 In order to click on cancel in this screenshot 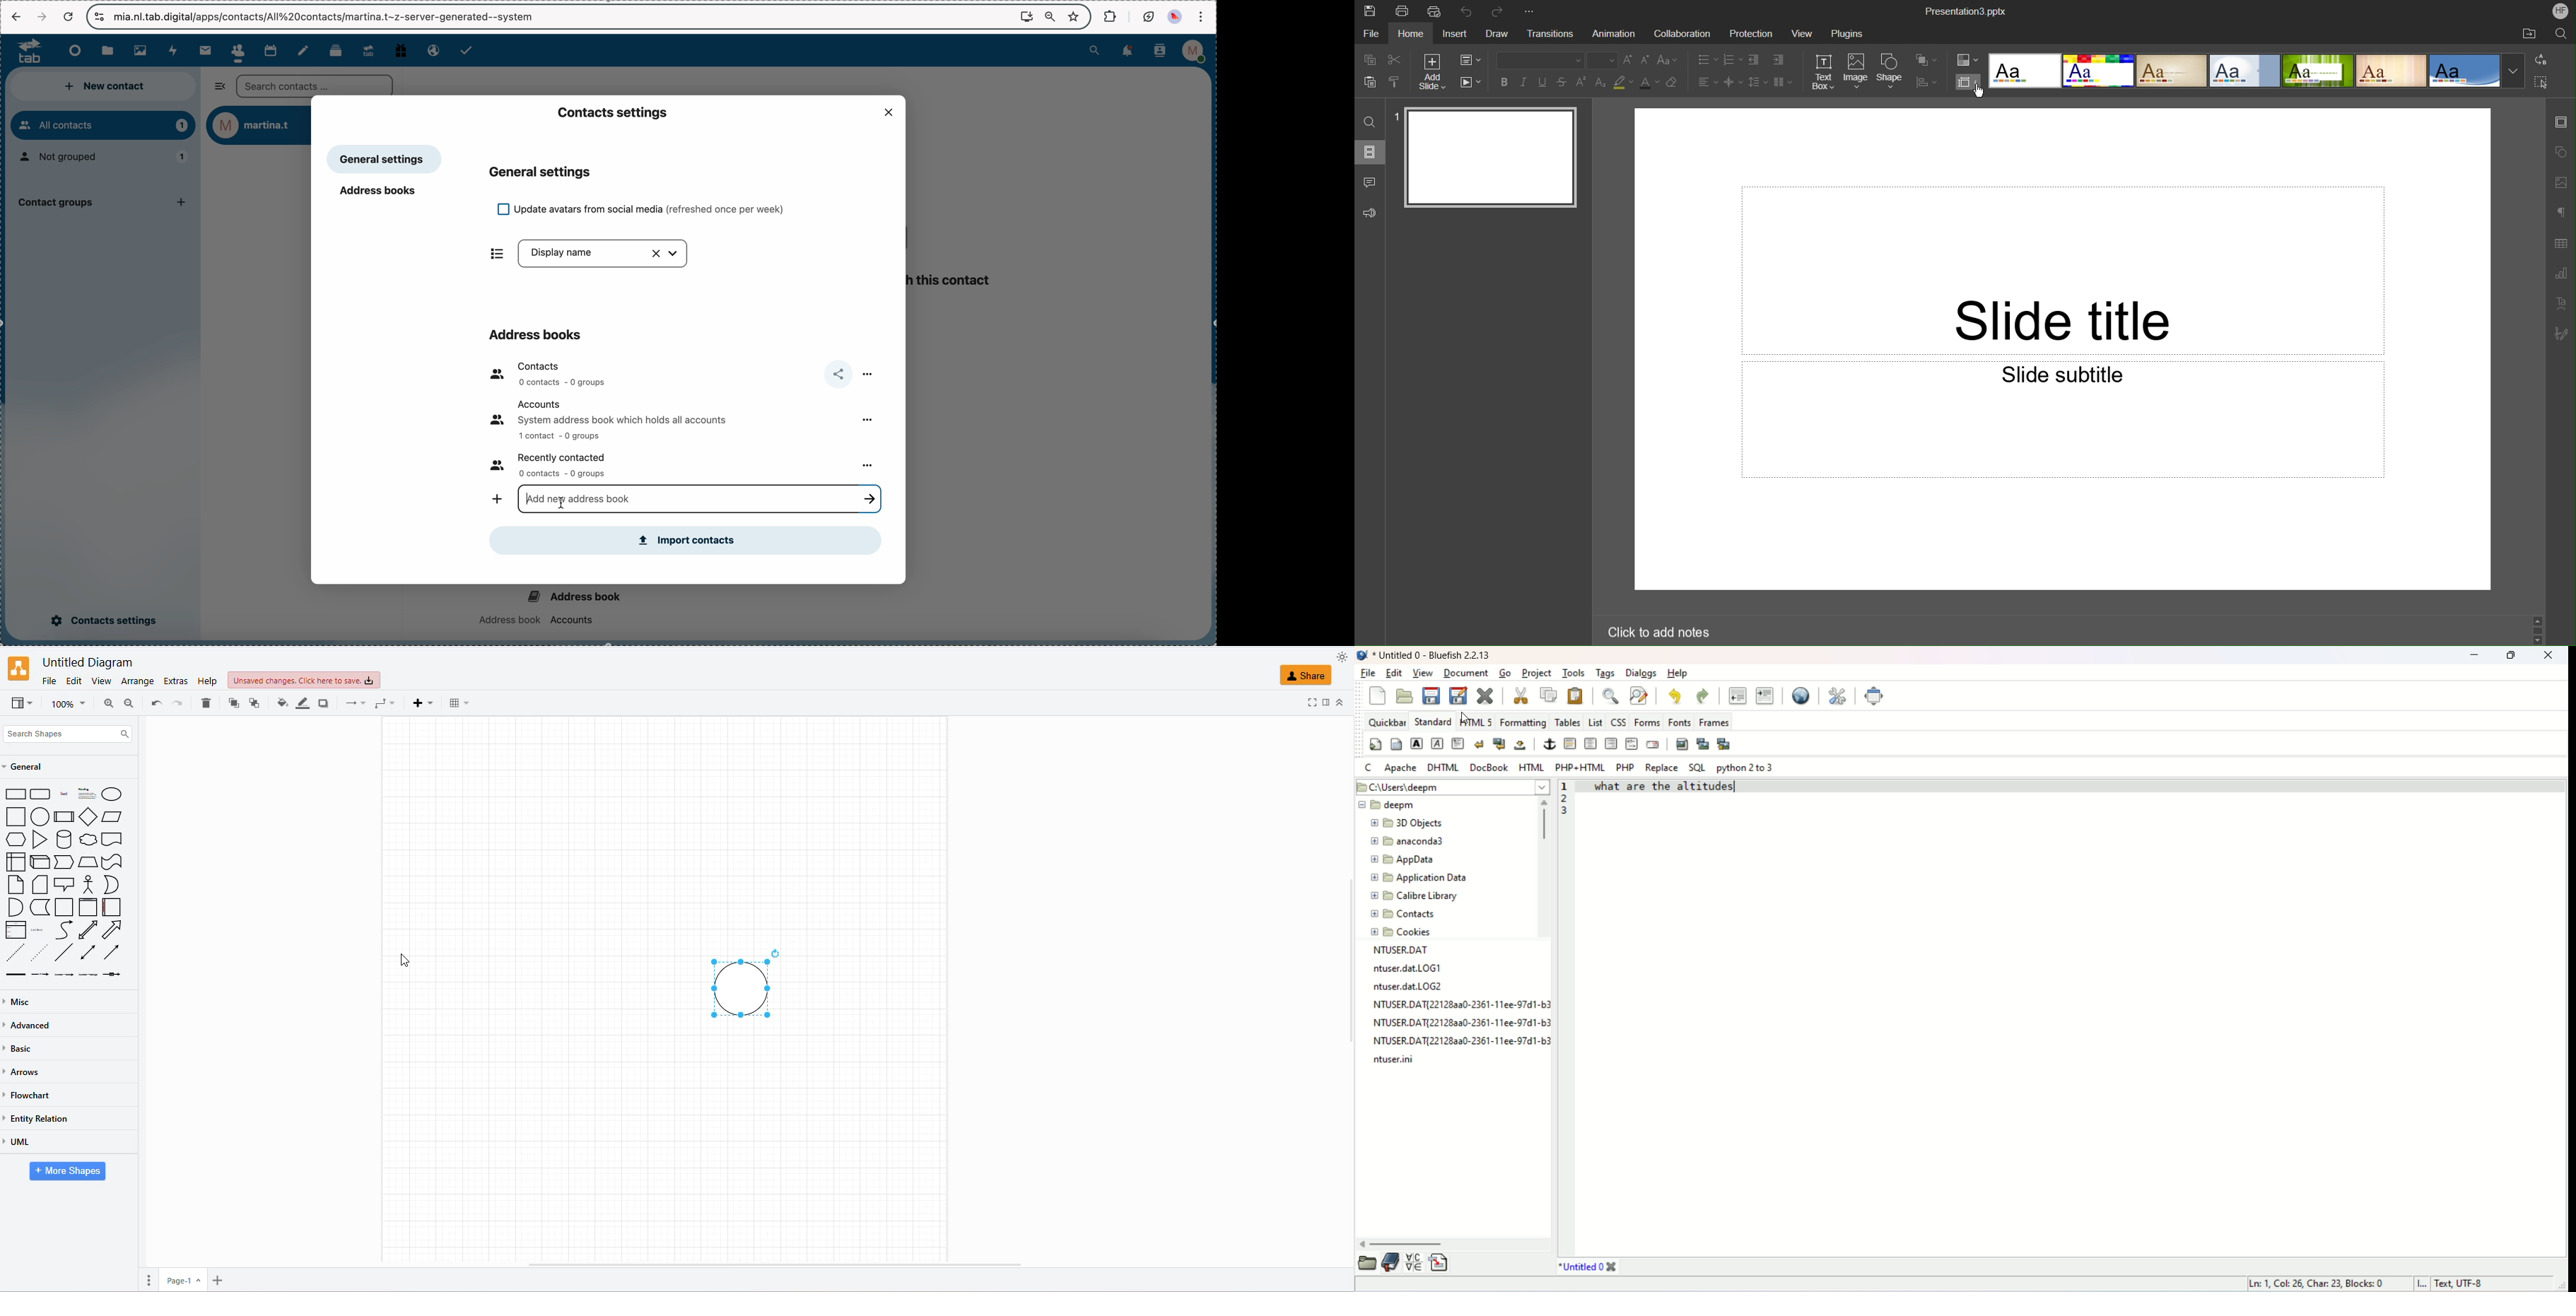, I will do `click(69, 17)`.